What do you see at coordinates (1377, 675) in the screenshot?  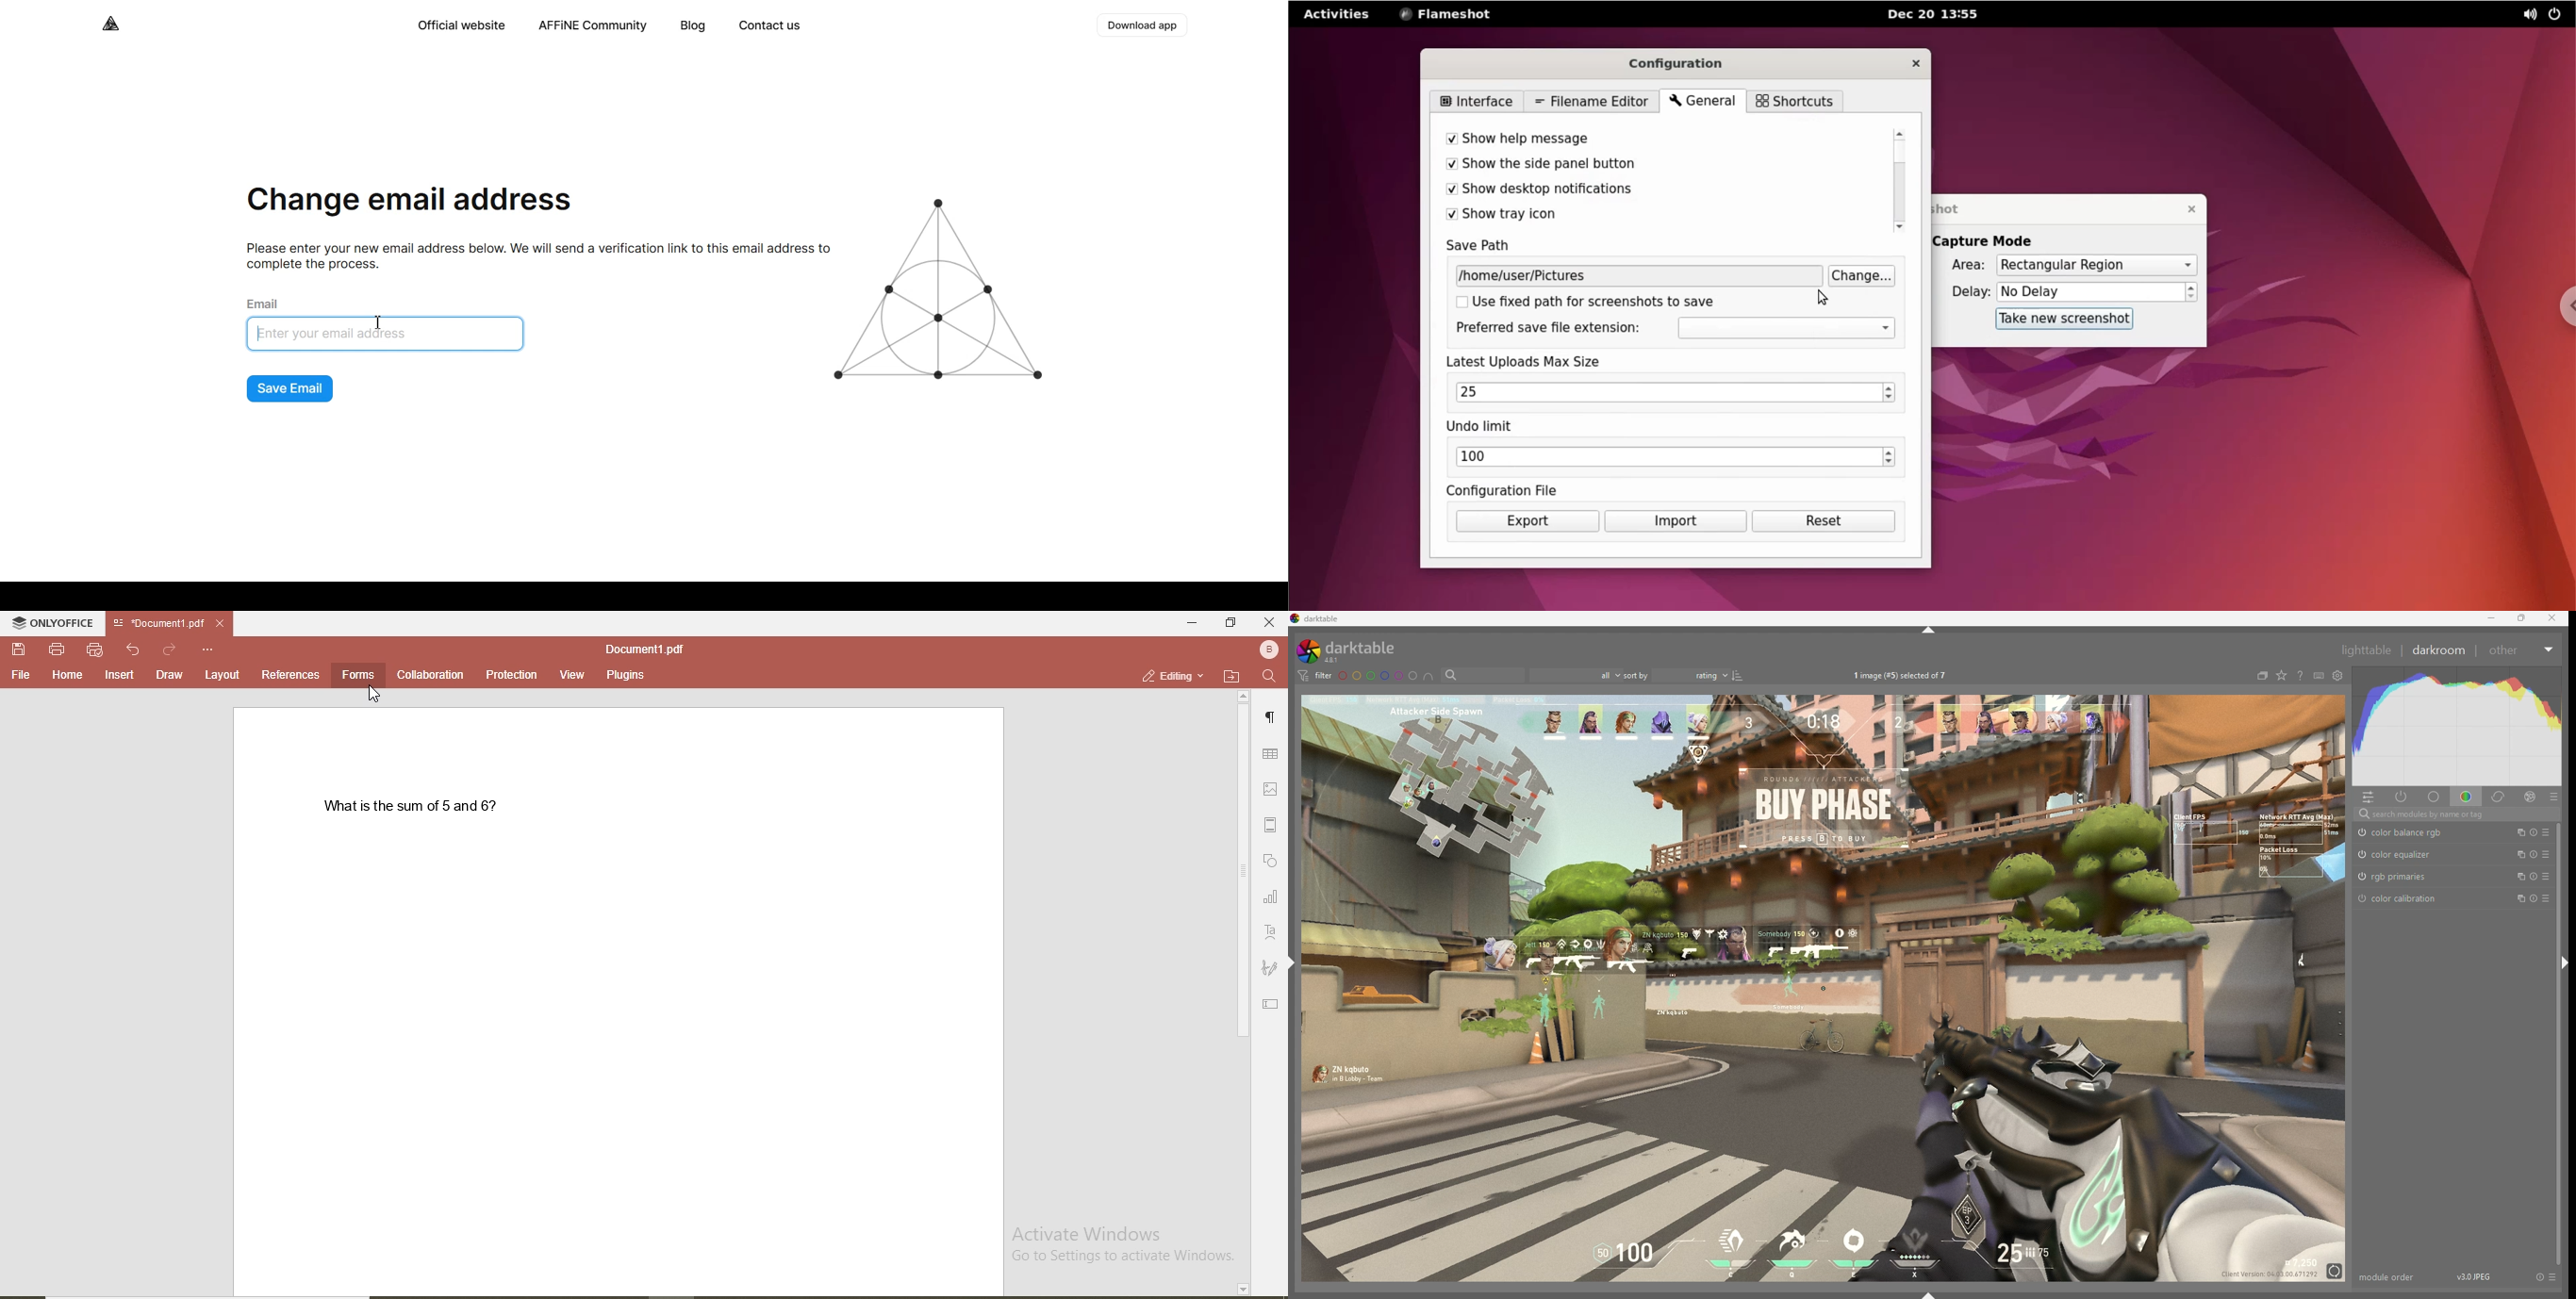 I see `color labels` at bounding box center [1377, 675].